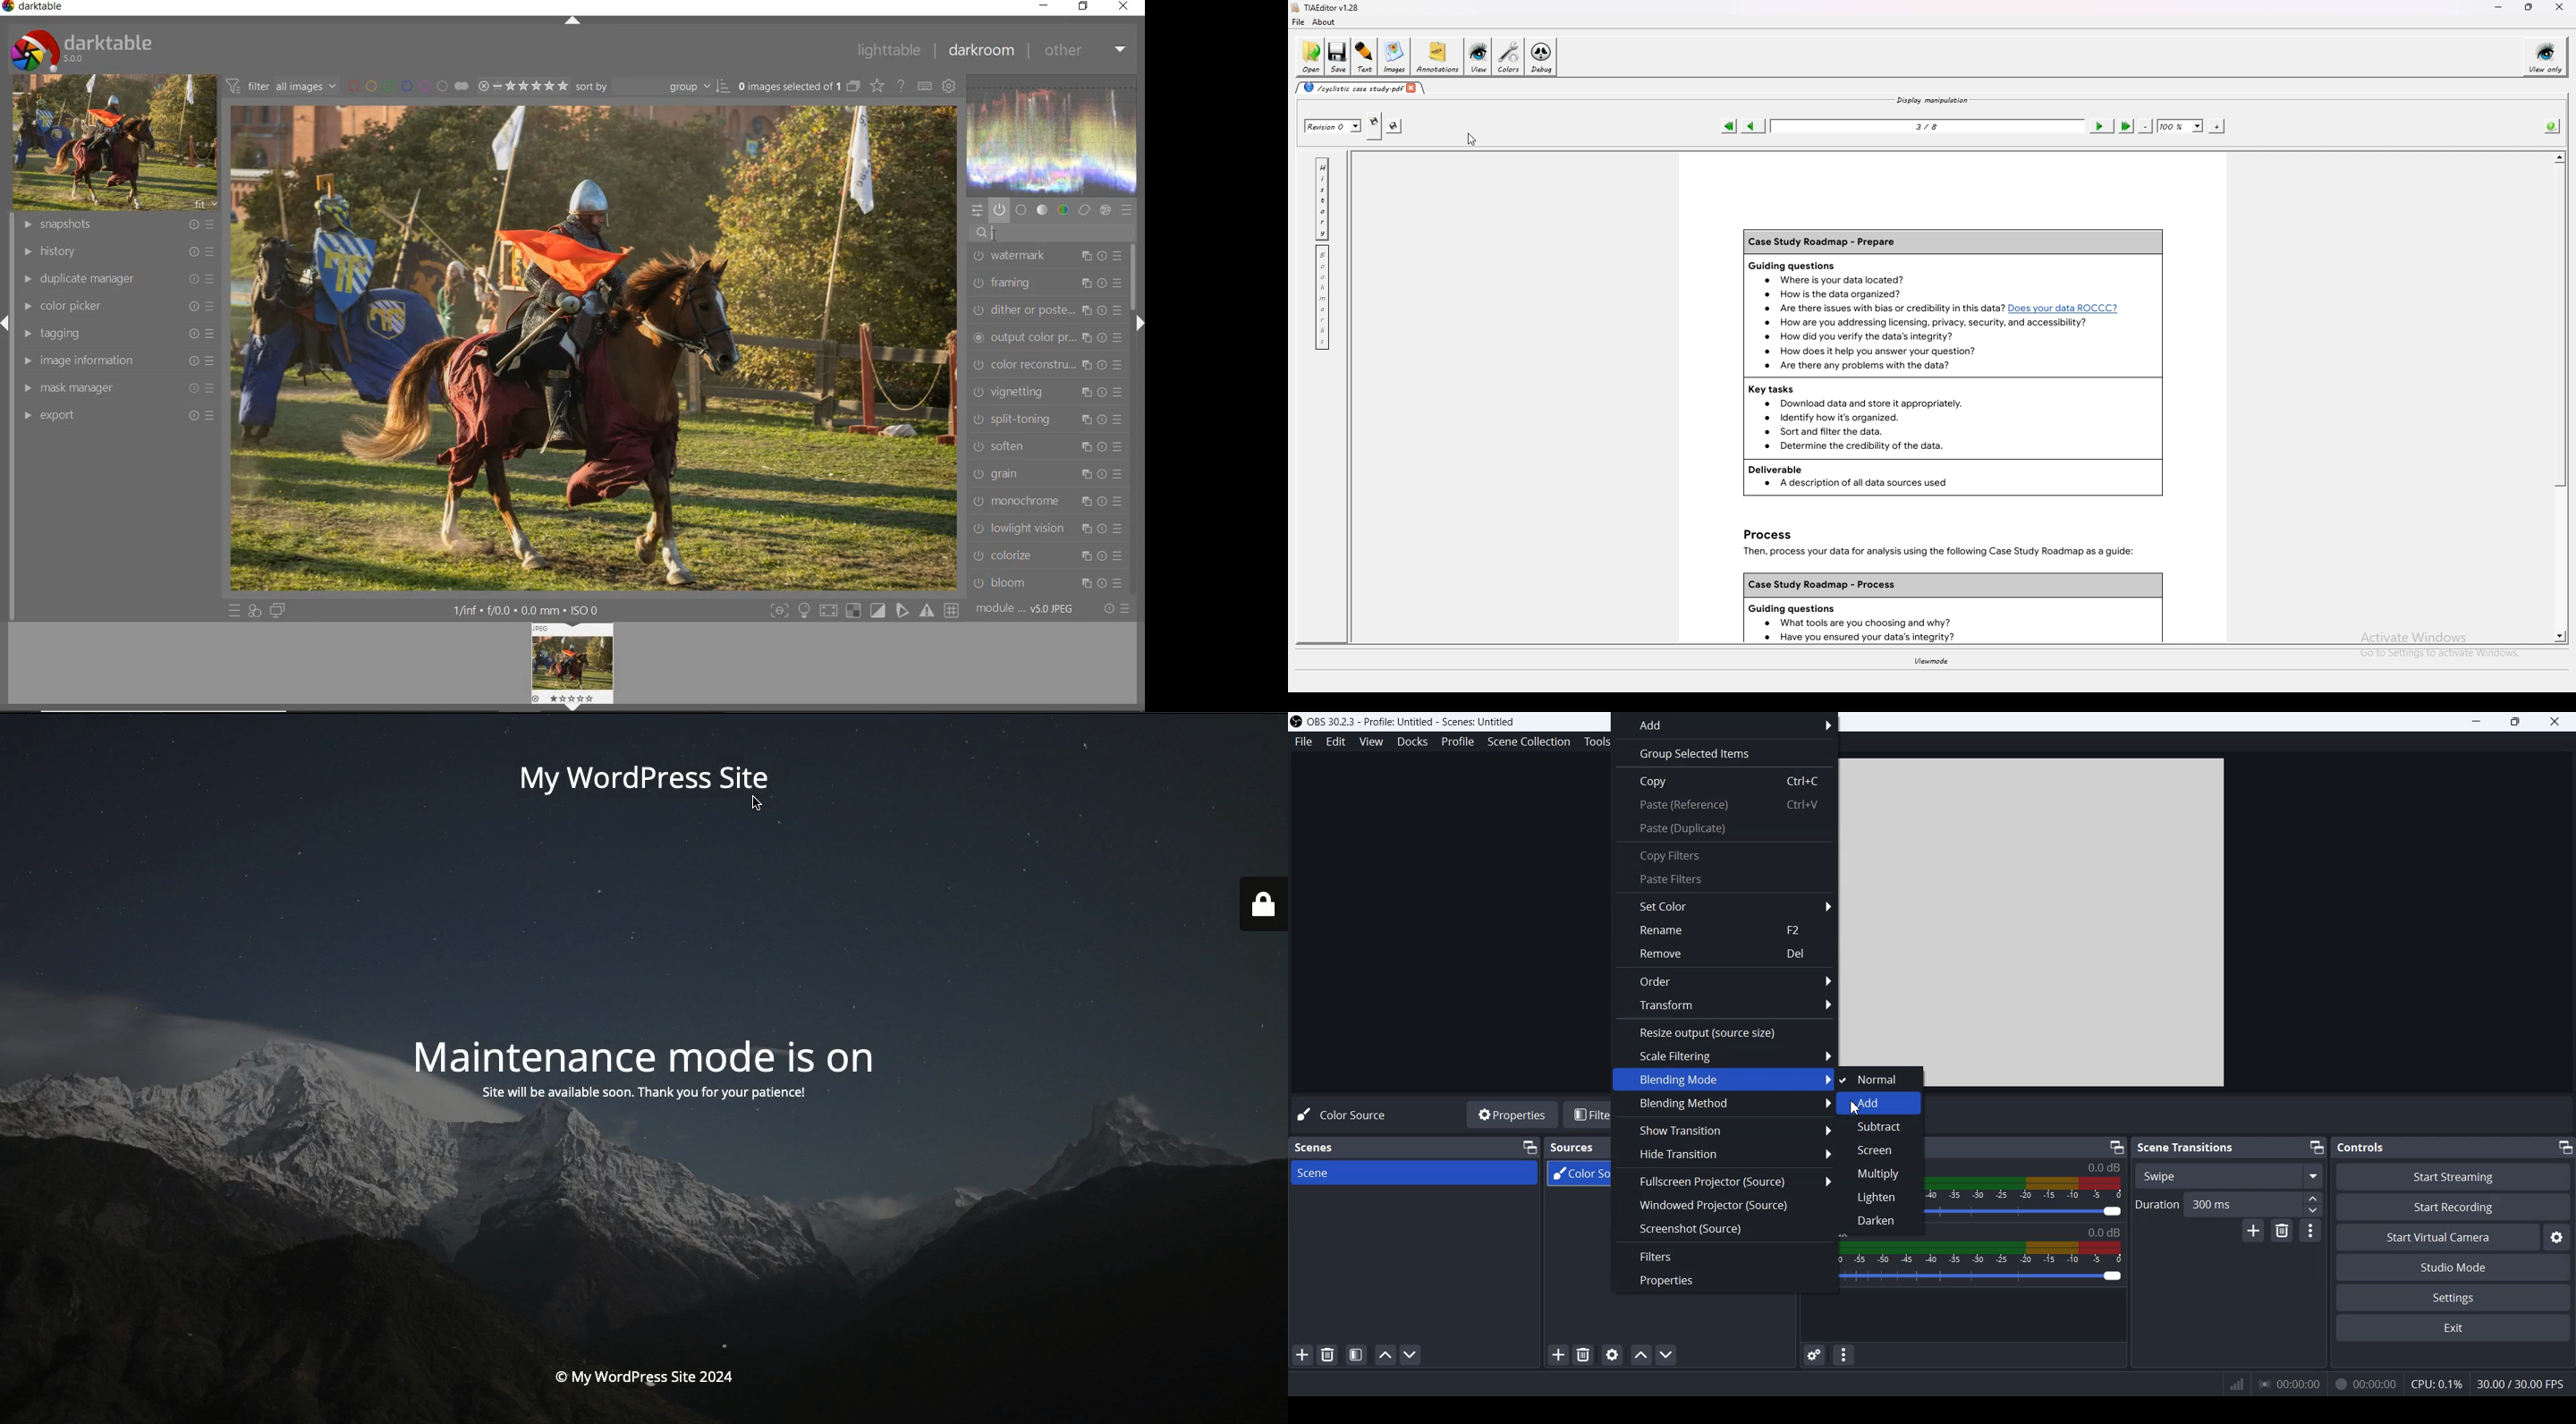  I want to click on Minimize, so click(1530, 1146).